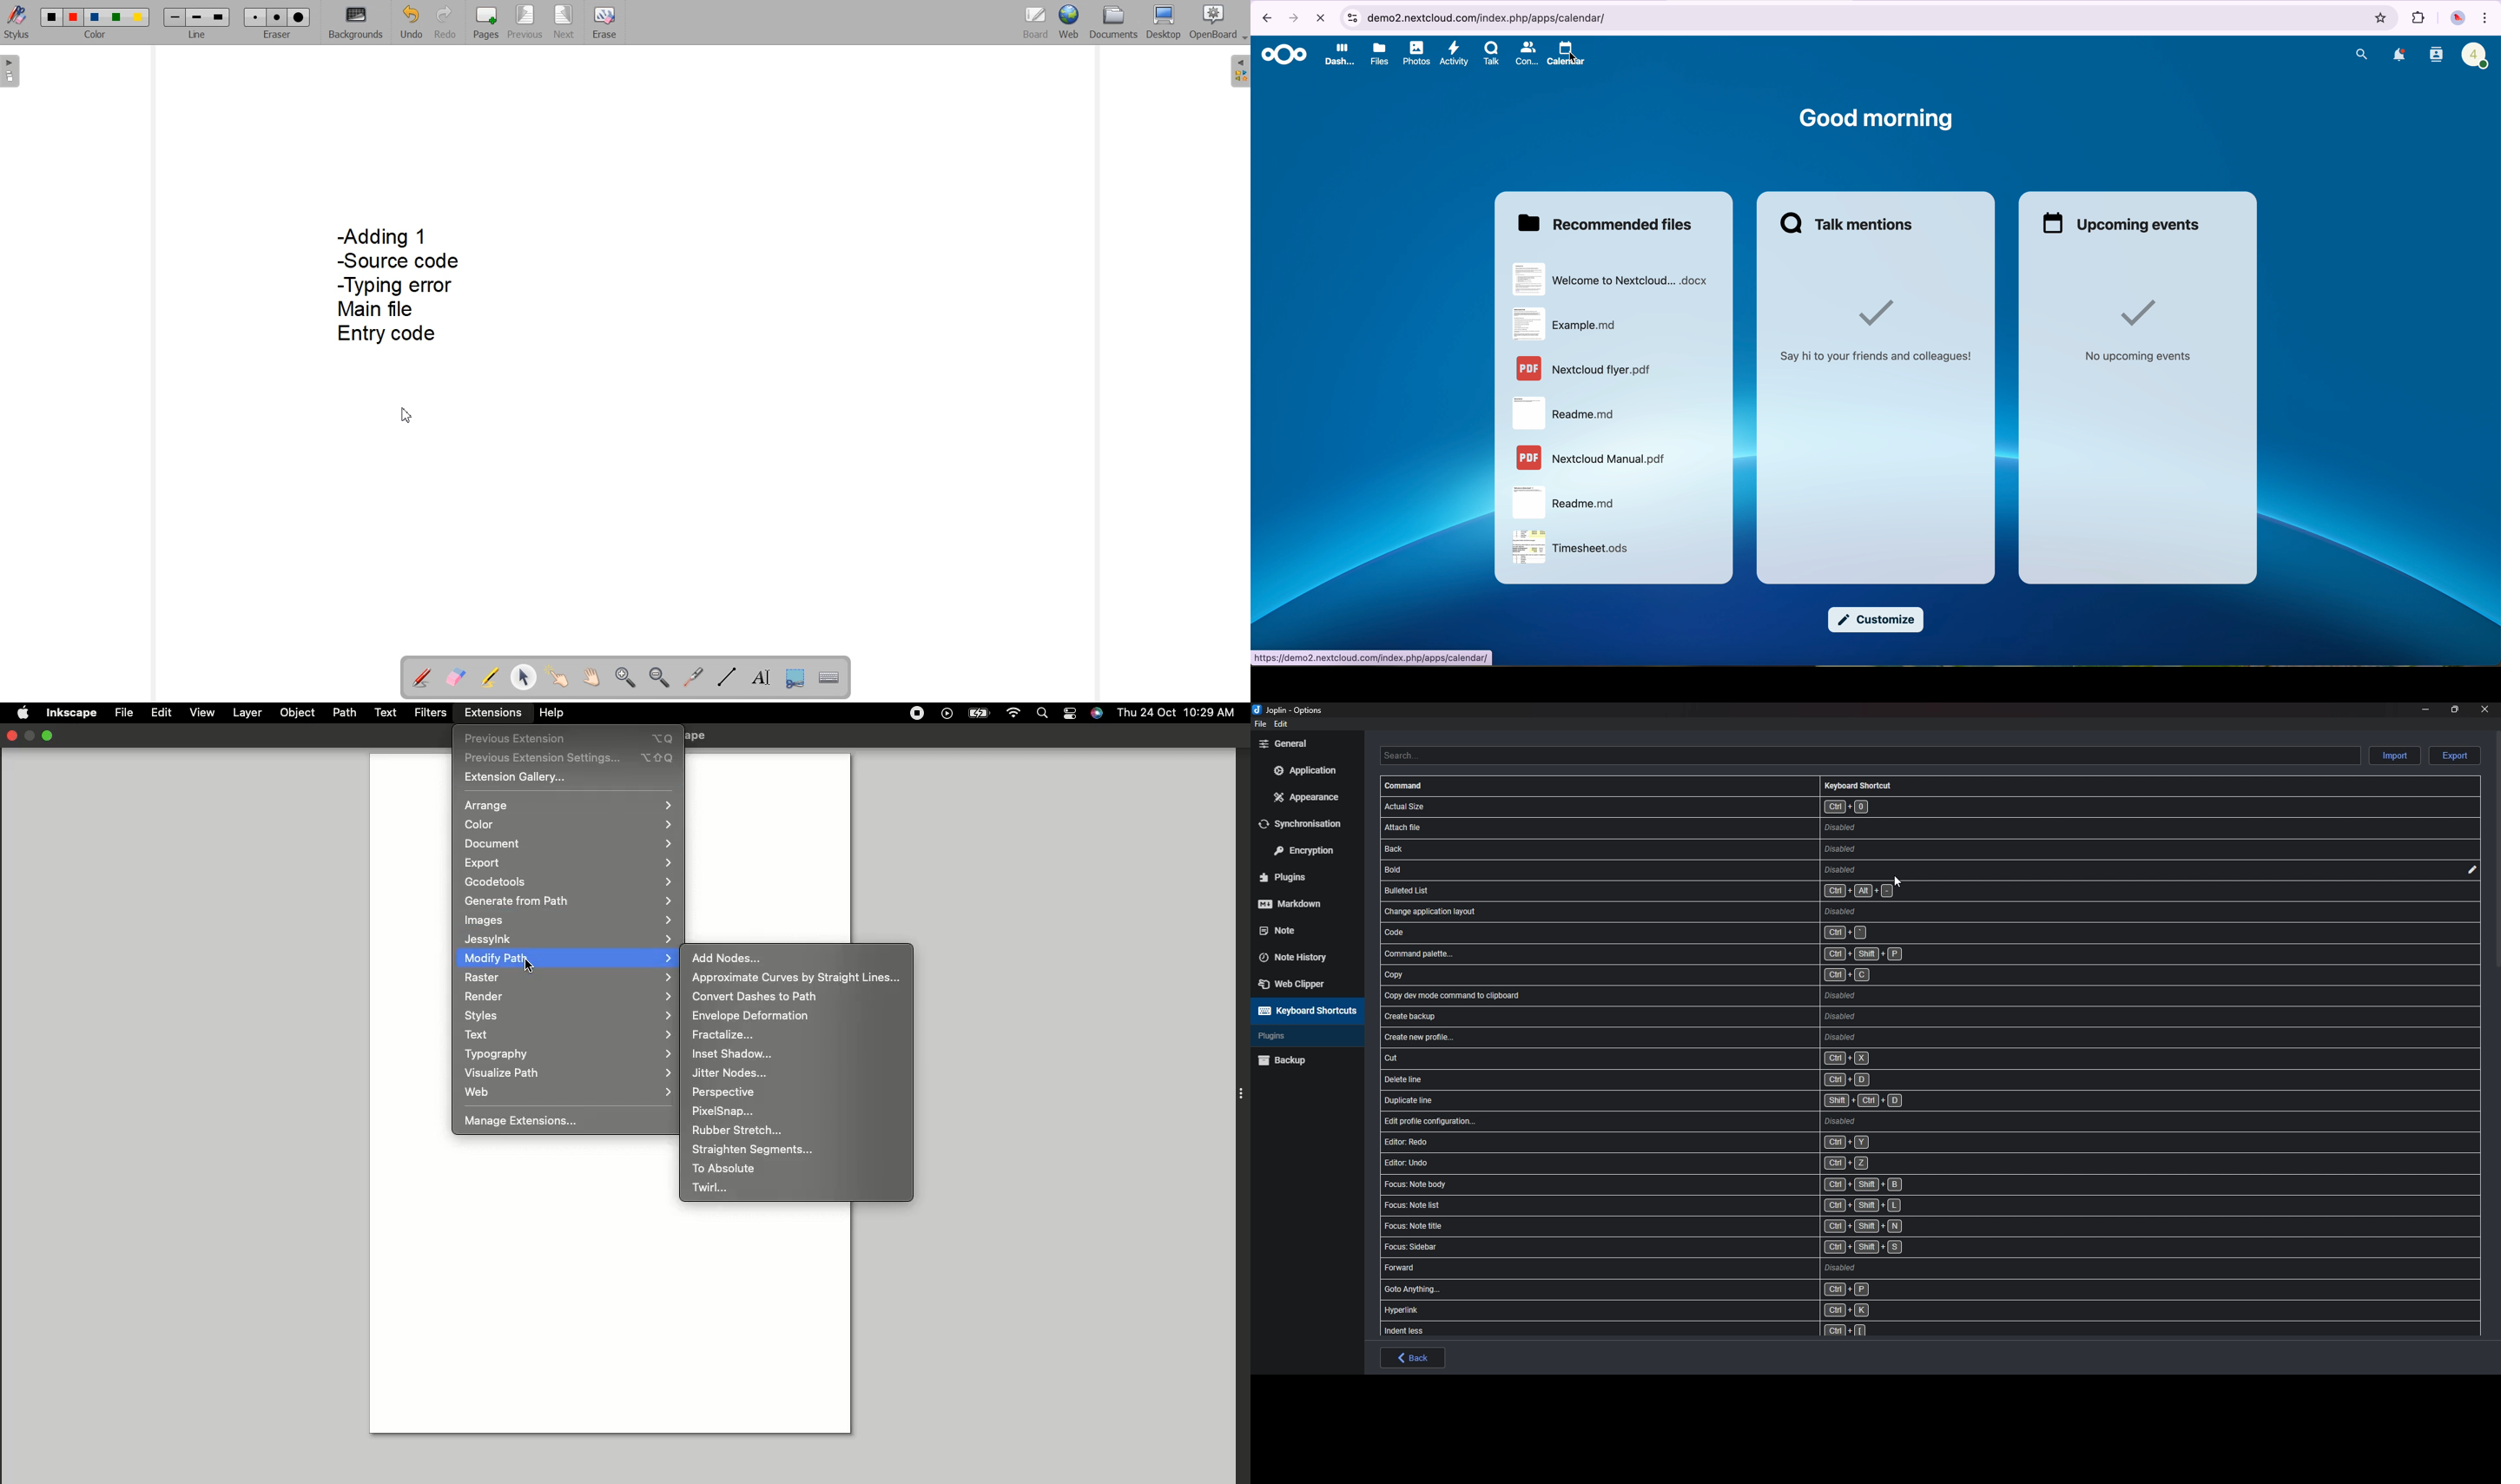 Image resolution: width=2520 pixels, height=1484 pixels. What do you see at coordinates (2483, 709) in the screenshot?
I see `close` at bounding box center [2483, 709].